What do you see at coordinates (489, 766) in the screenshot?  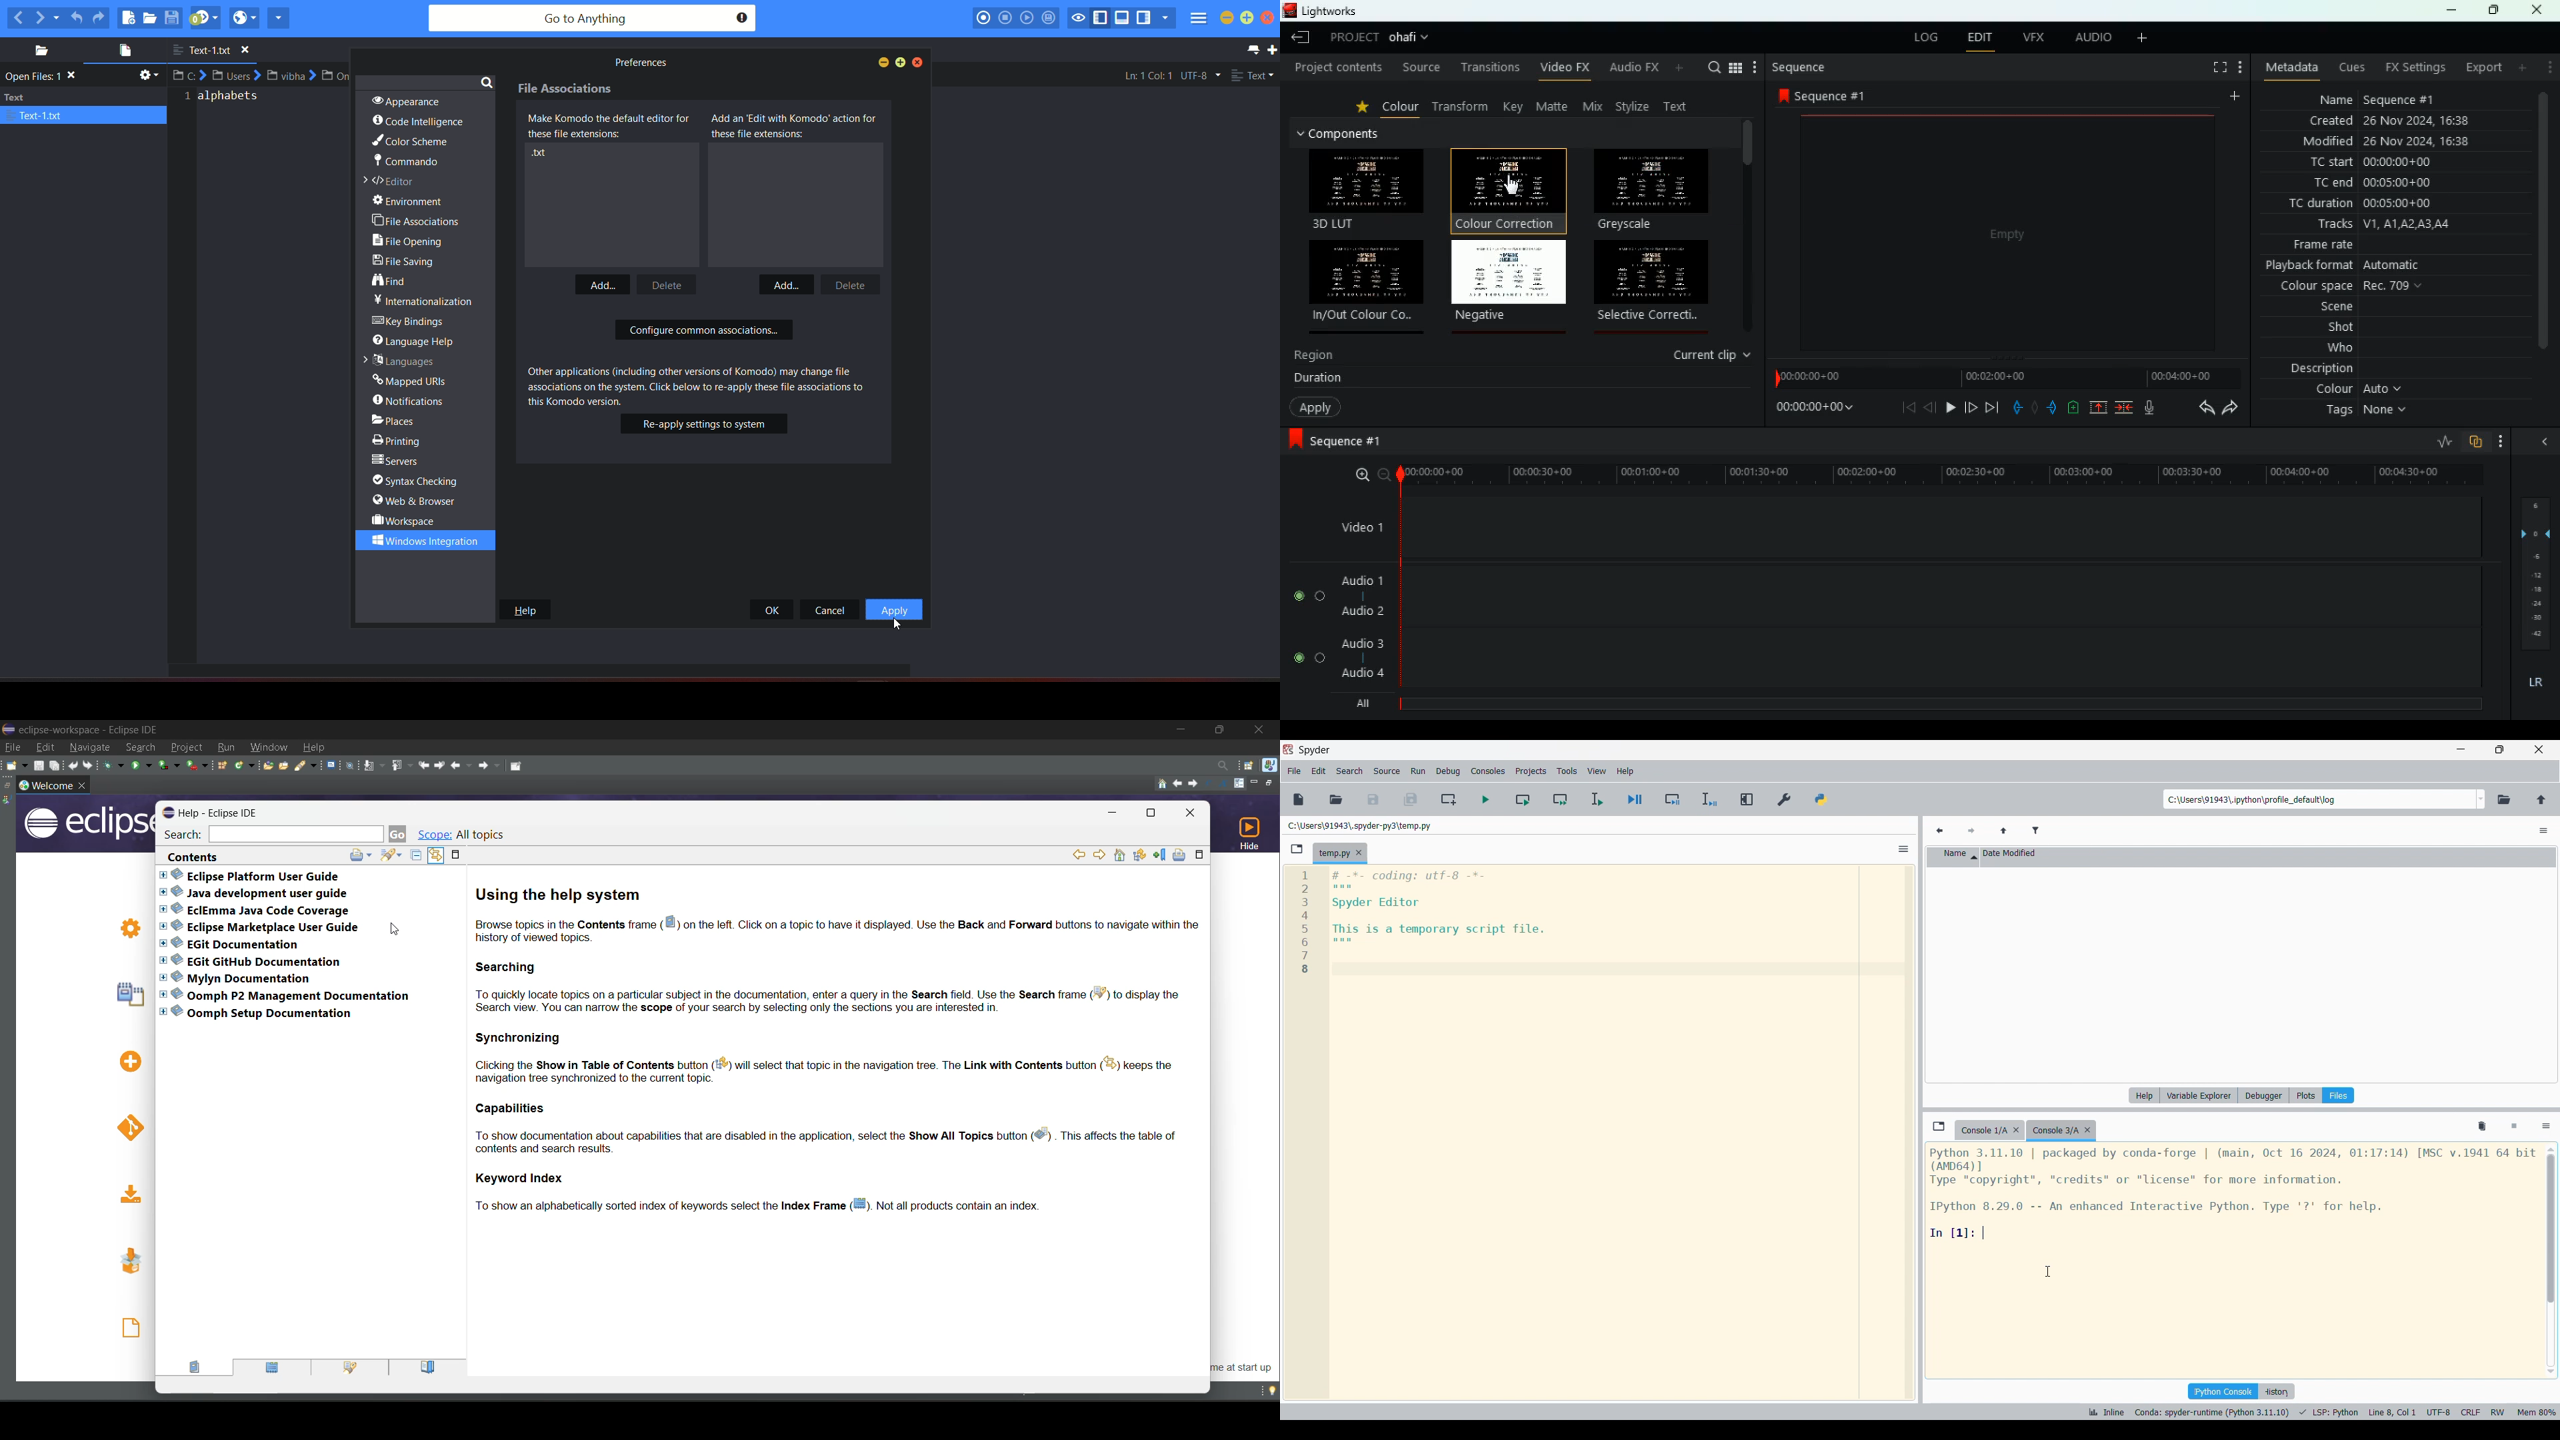 I see `forward` at bounding box center [489, 766].